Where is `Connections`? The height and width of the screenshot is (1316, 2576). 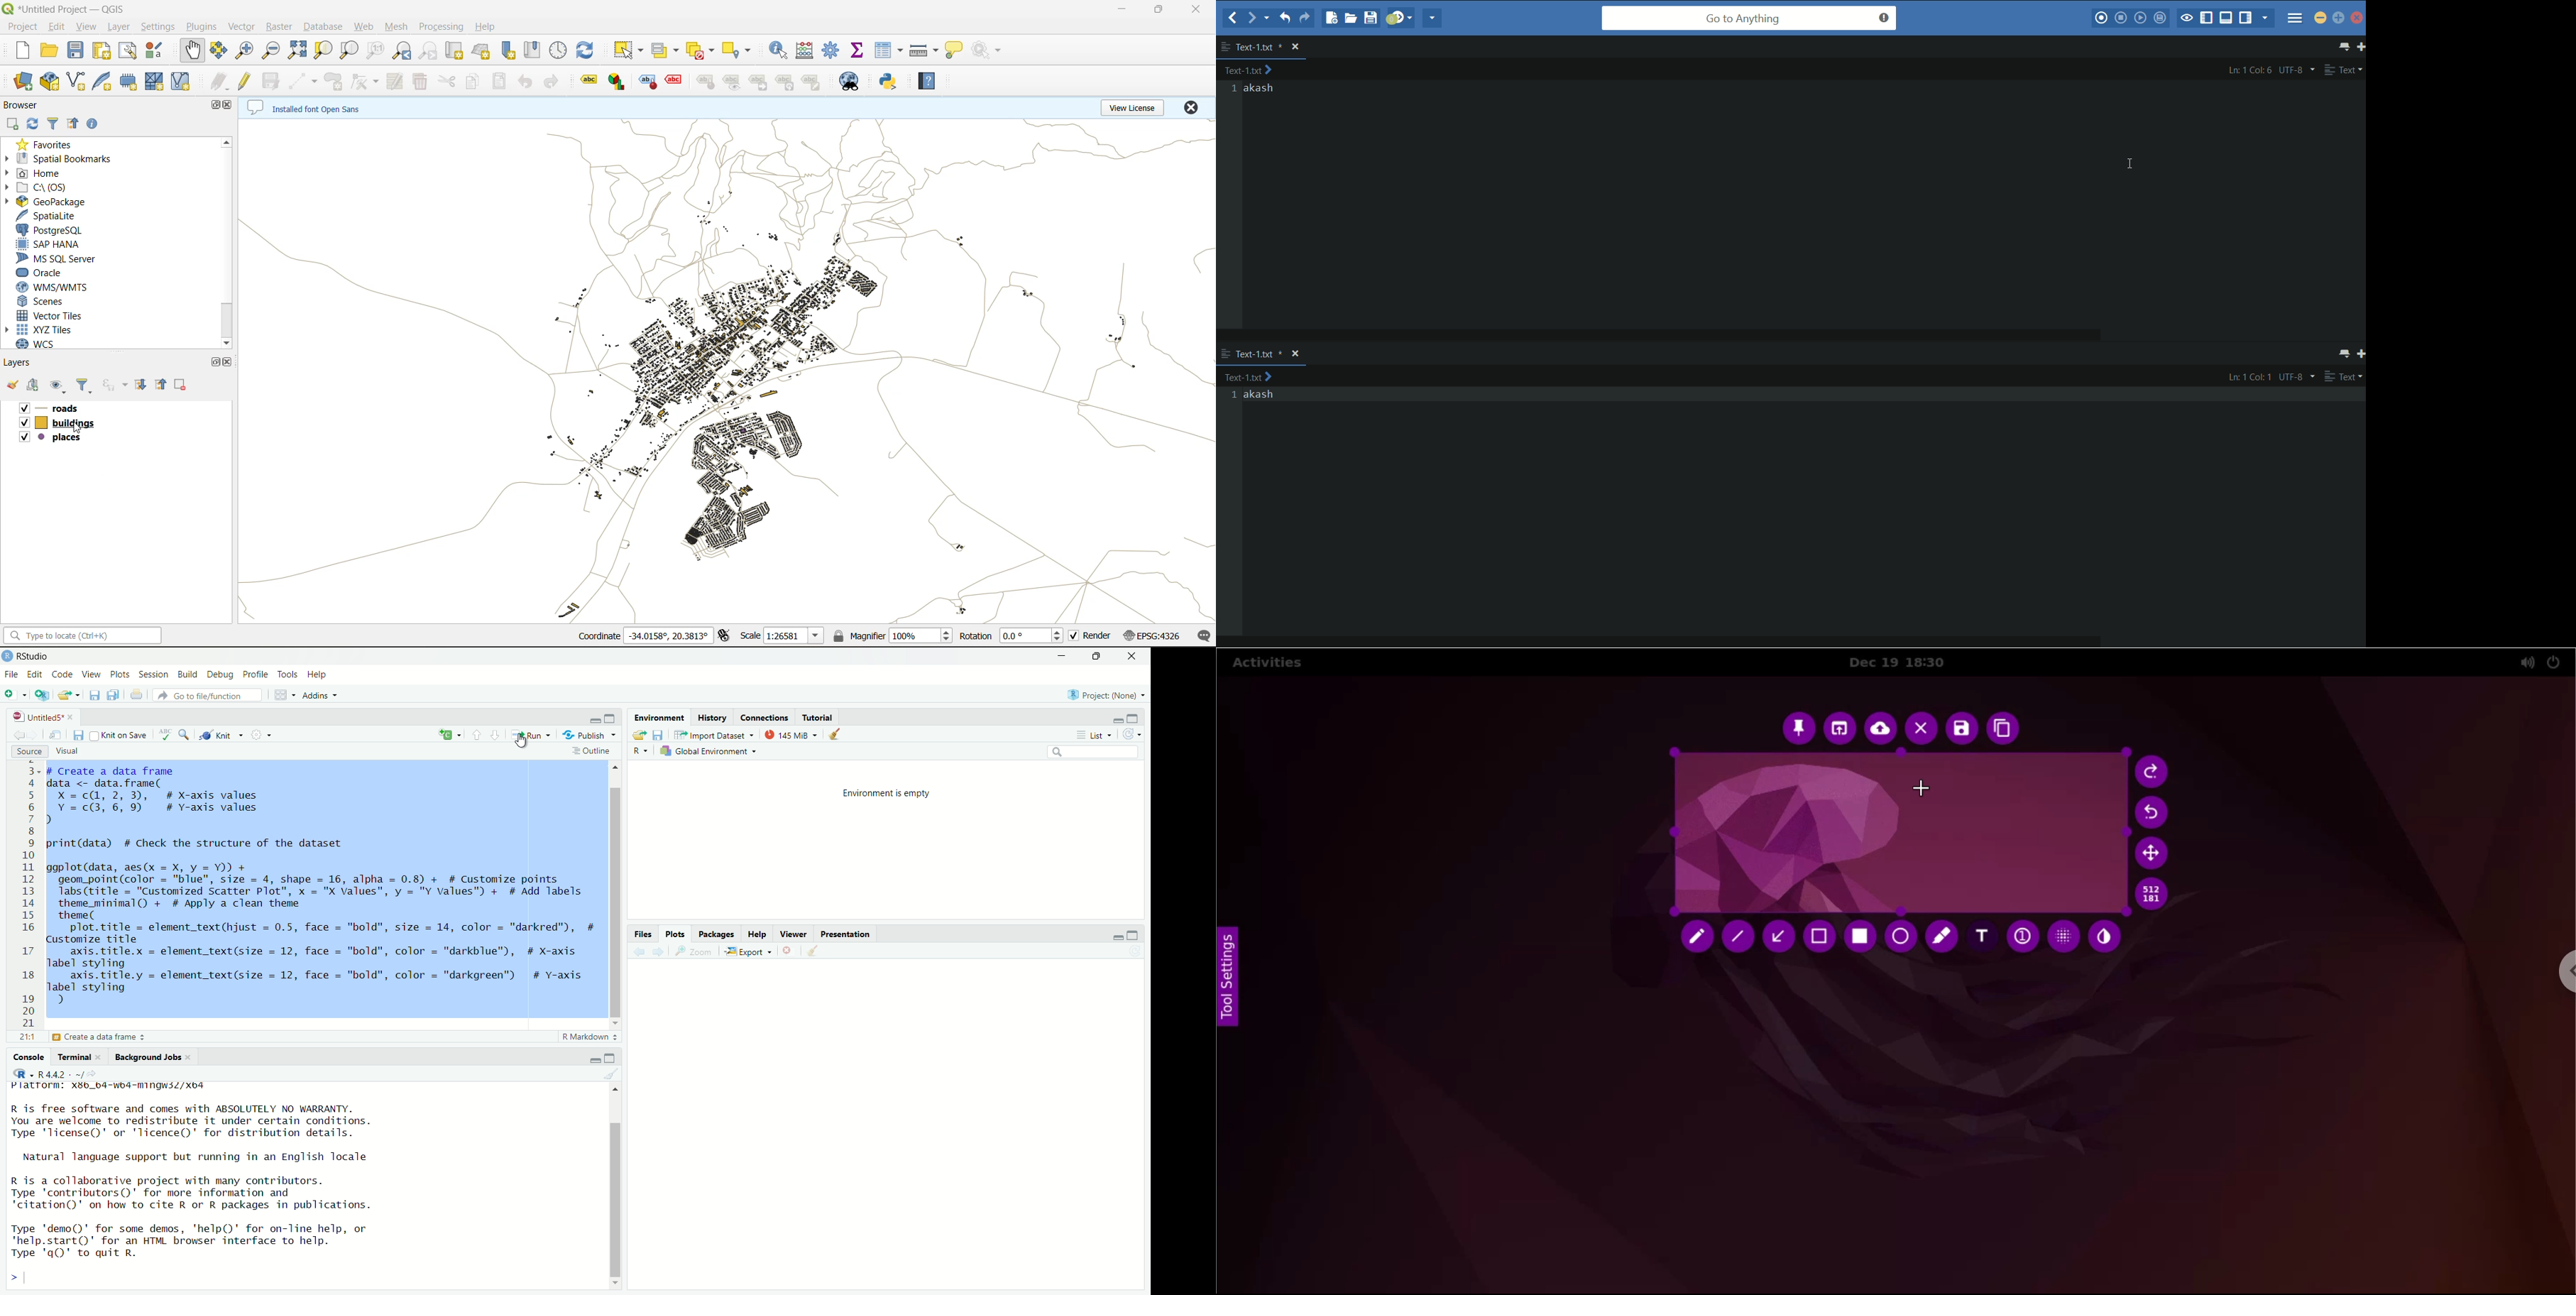 Connections is located at coordinates (765, 719).